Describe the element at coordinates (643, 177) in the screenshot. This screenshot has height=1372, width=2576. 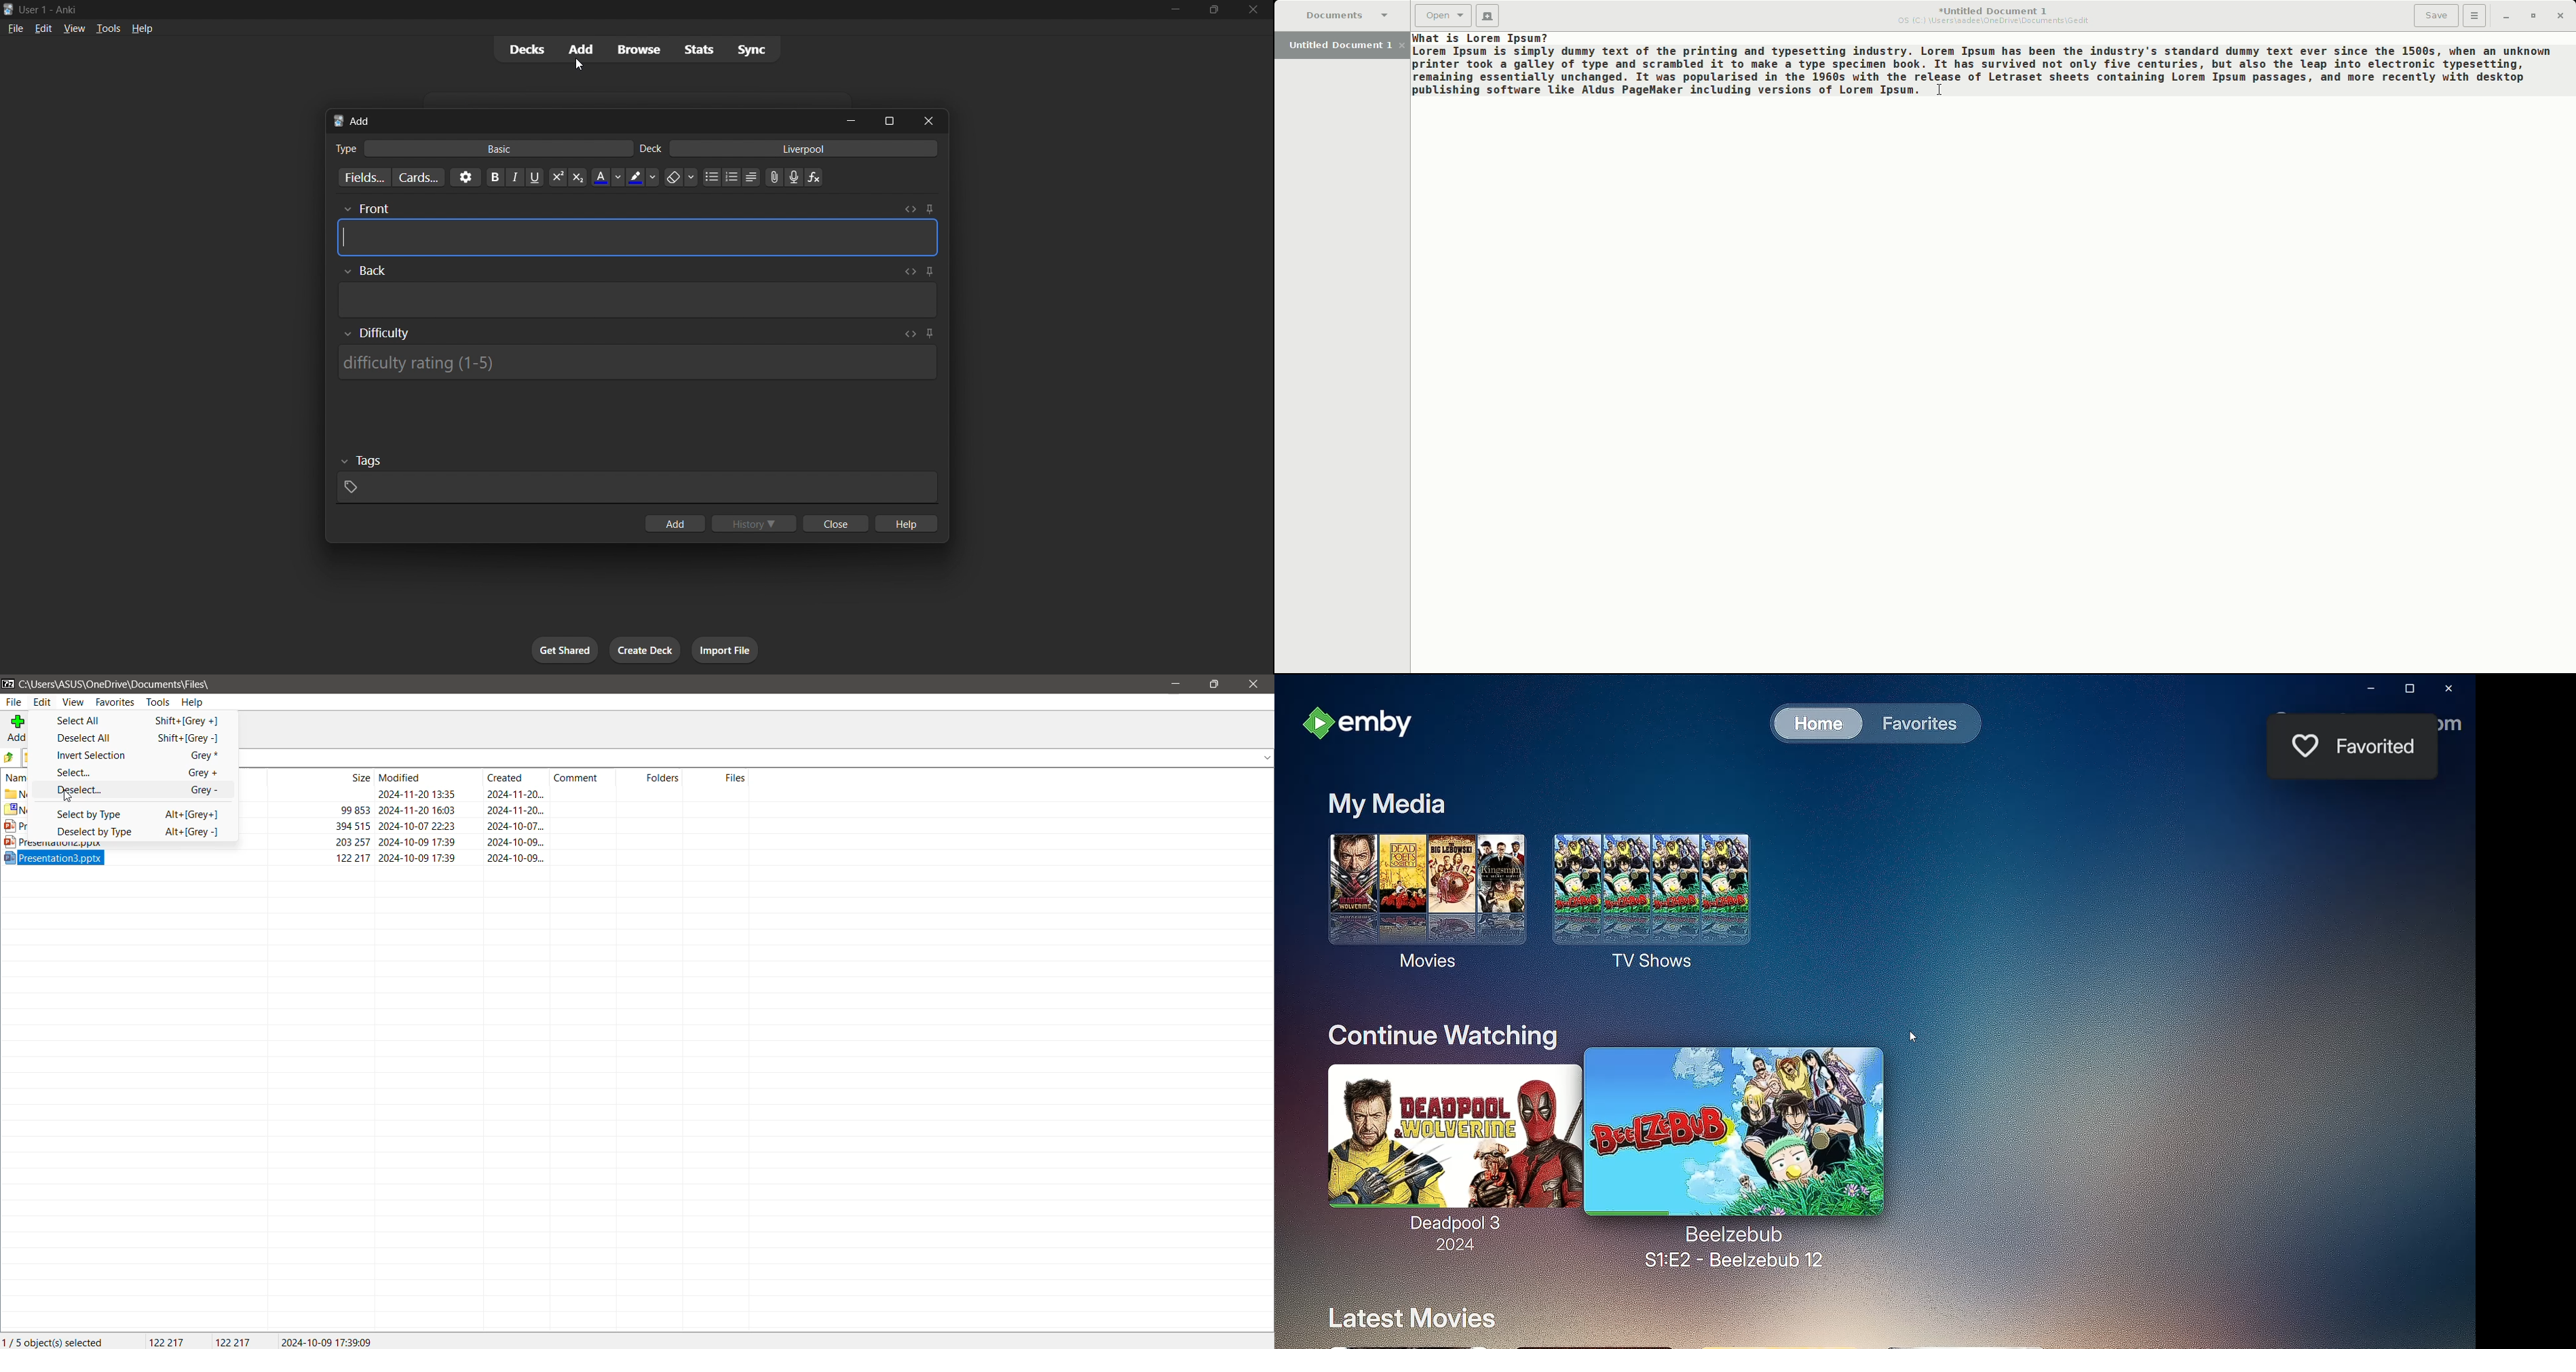
I see `text highlight color` at that location.